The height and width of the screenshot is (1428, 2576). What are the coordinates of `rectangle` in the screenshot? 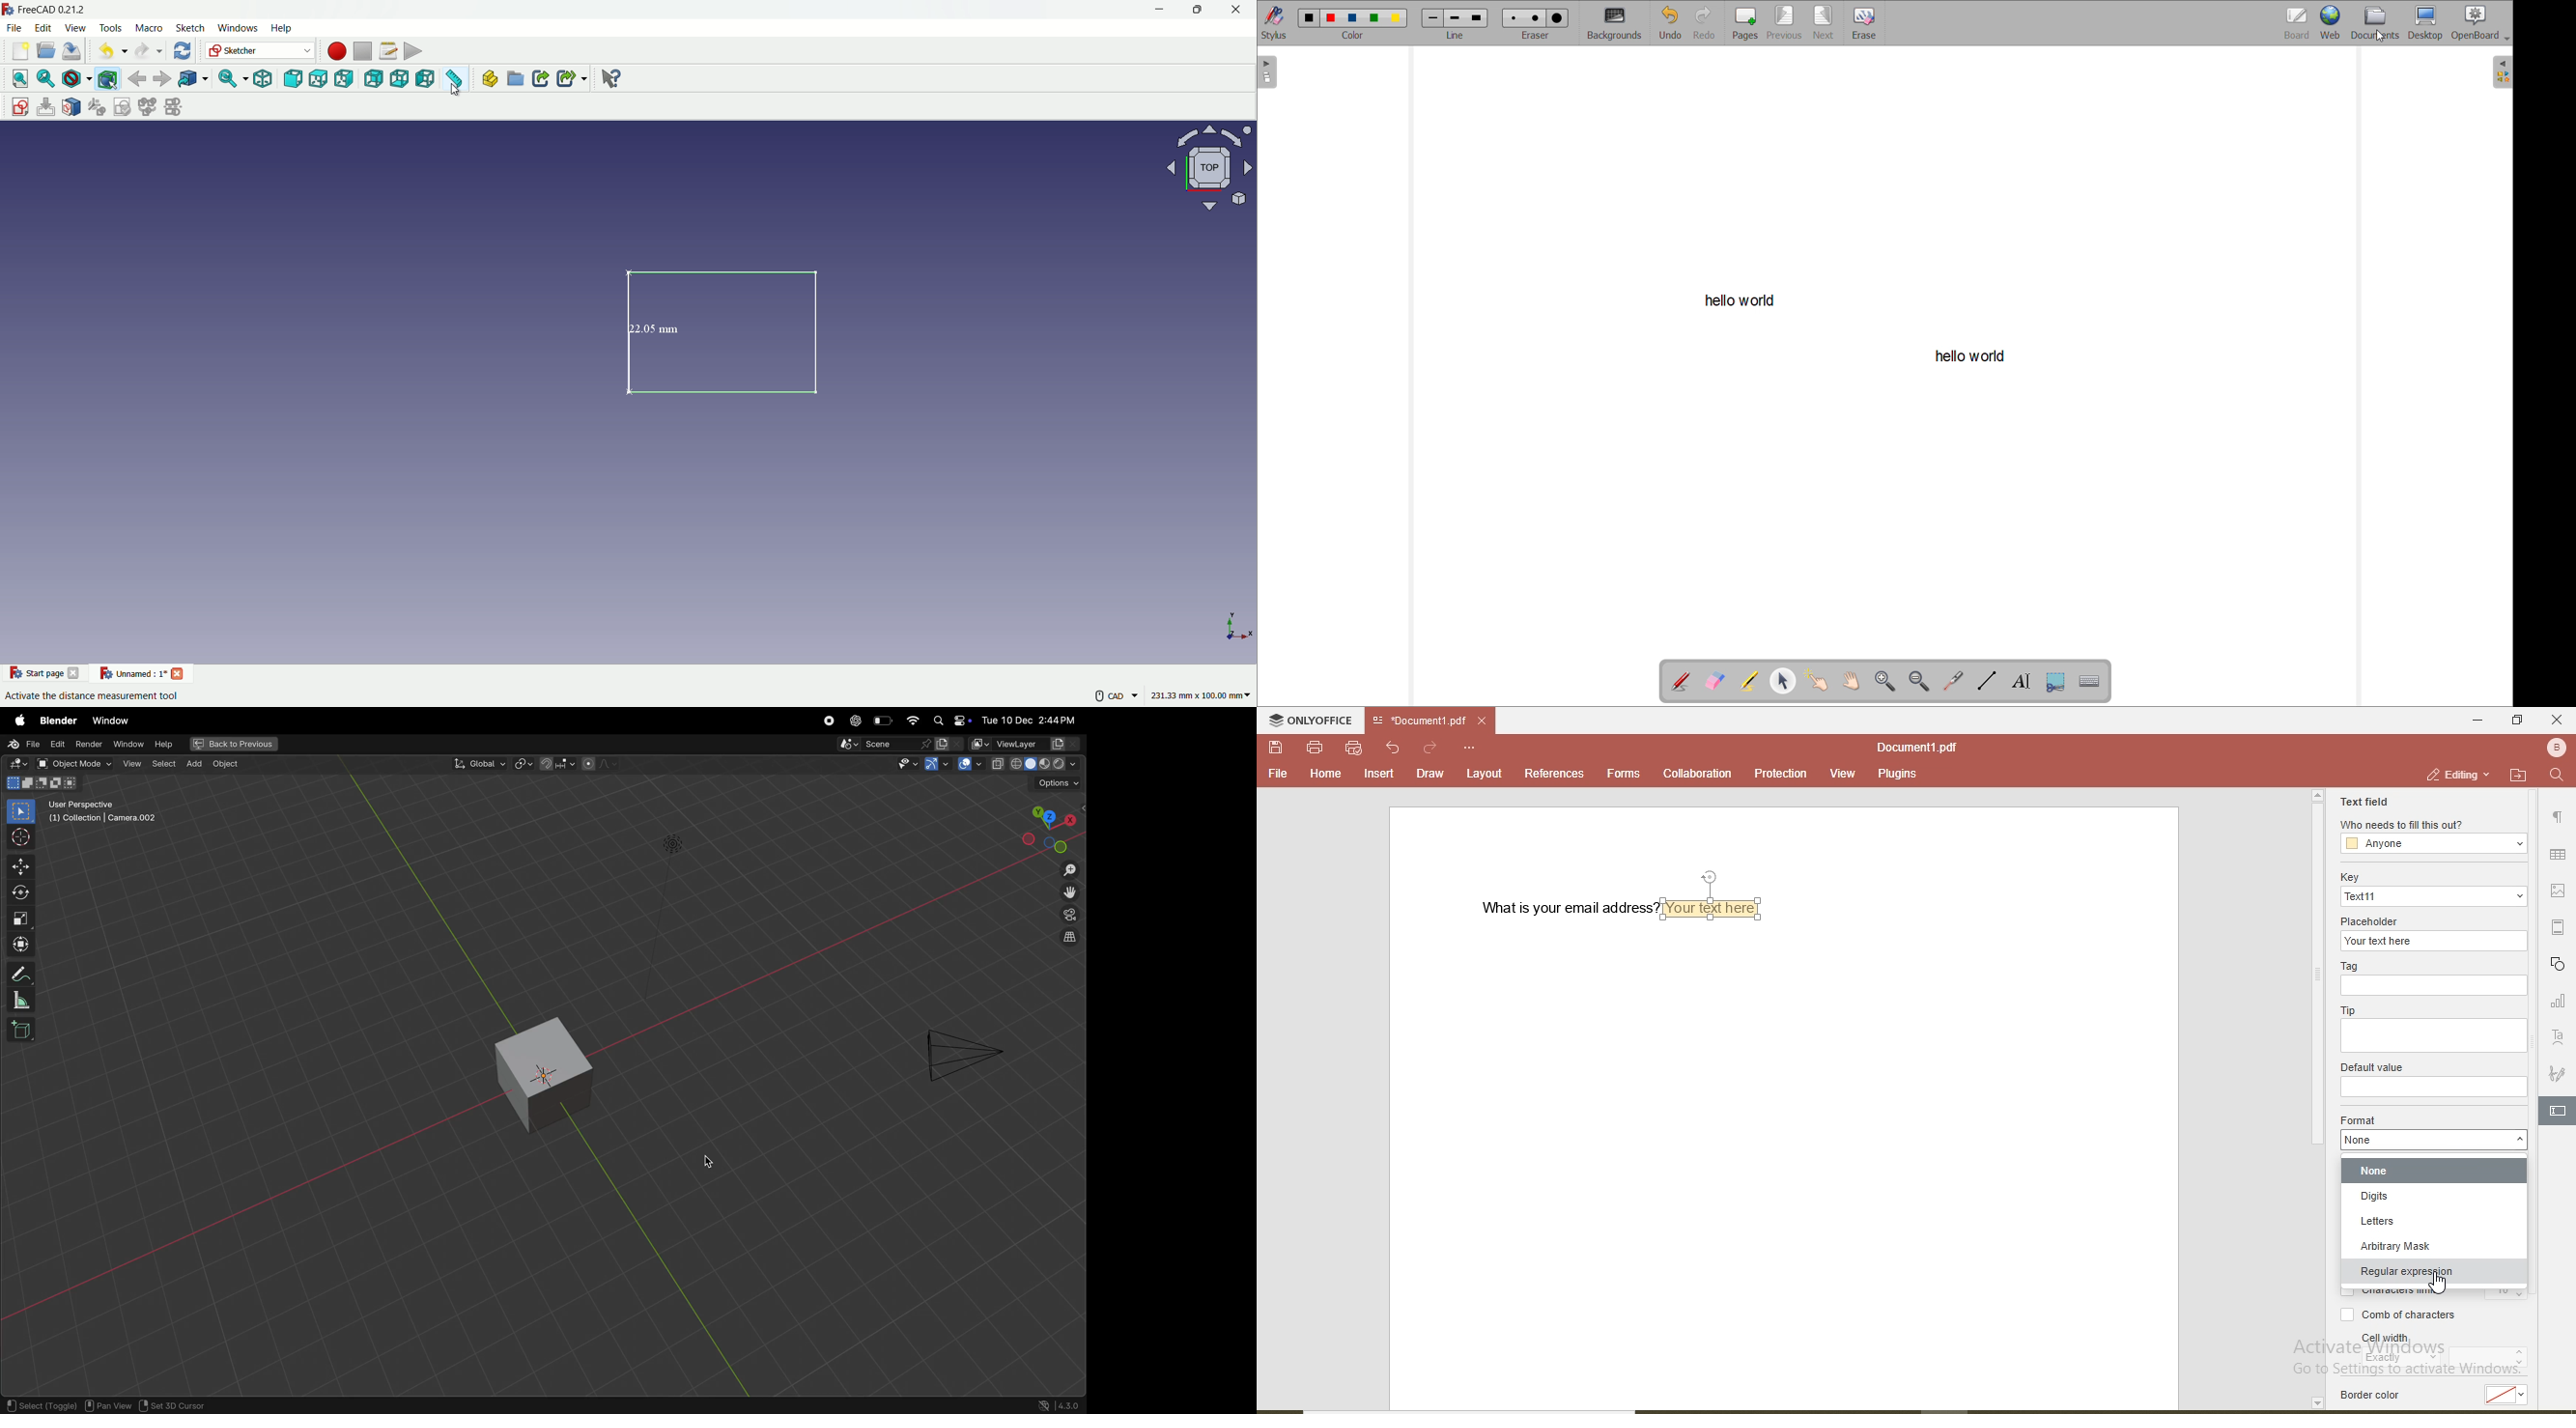 It's located at (727, 335).